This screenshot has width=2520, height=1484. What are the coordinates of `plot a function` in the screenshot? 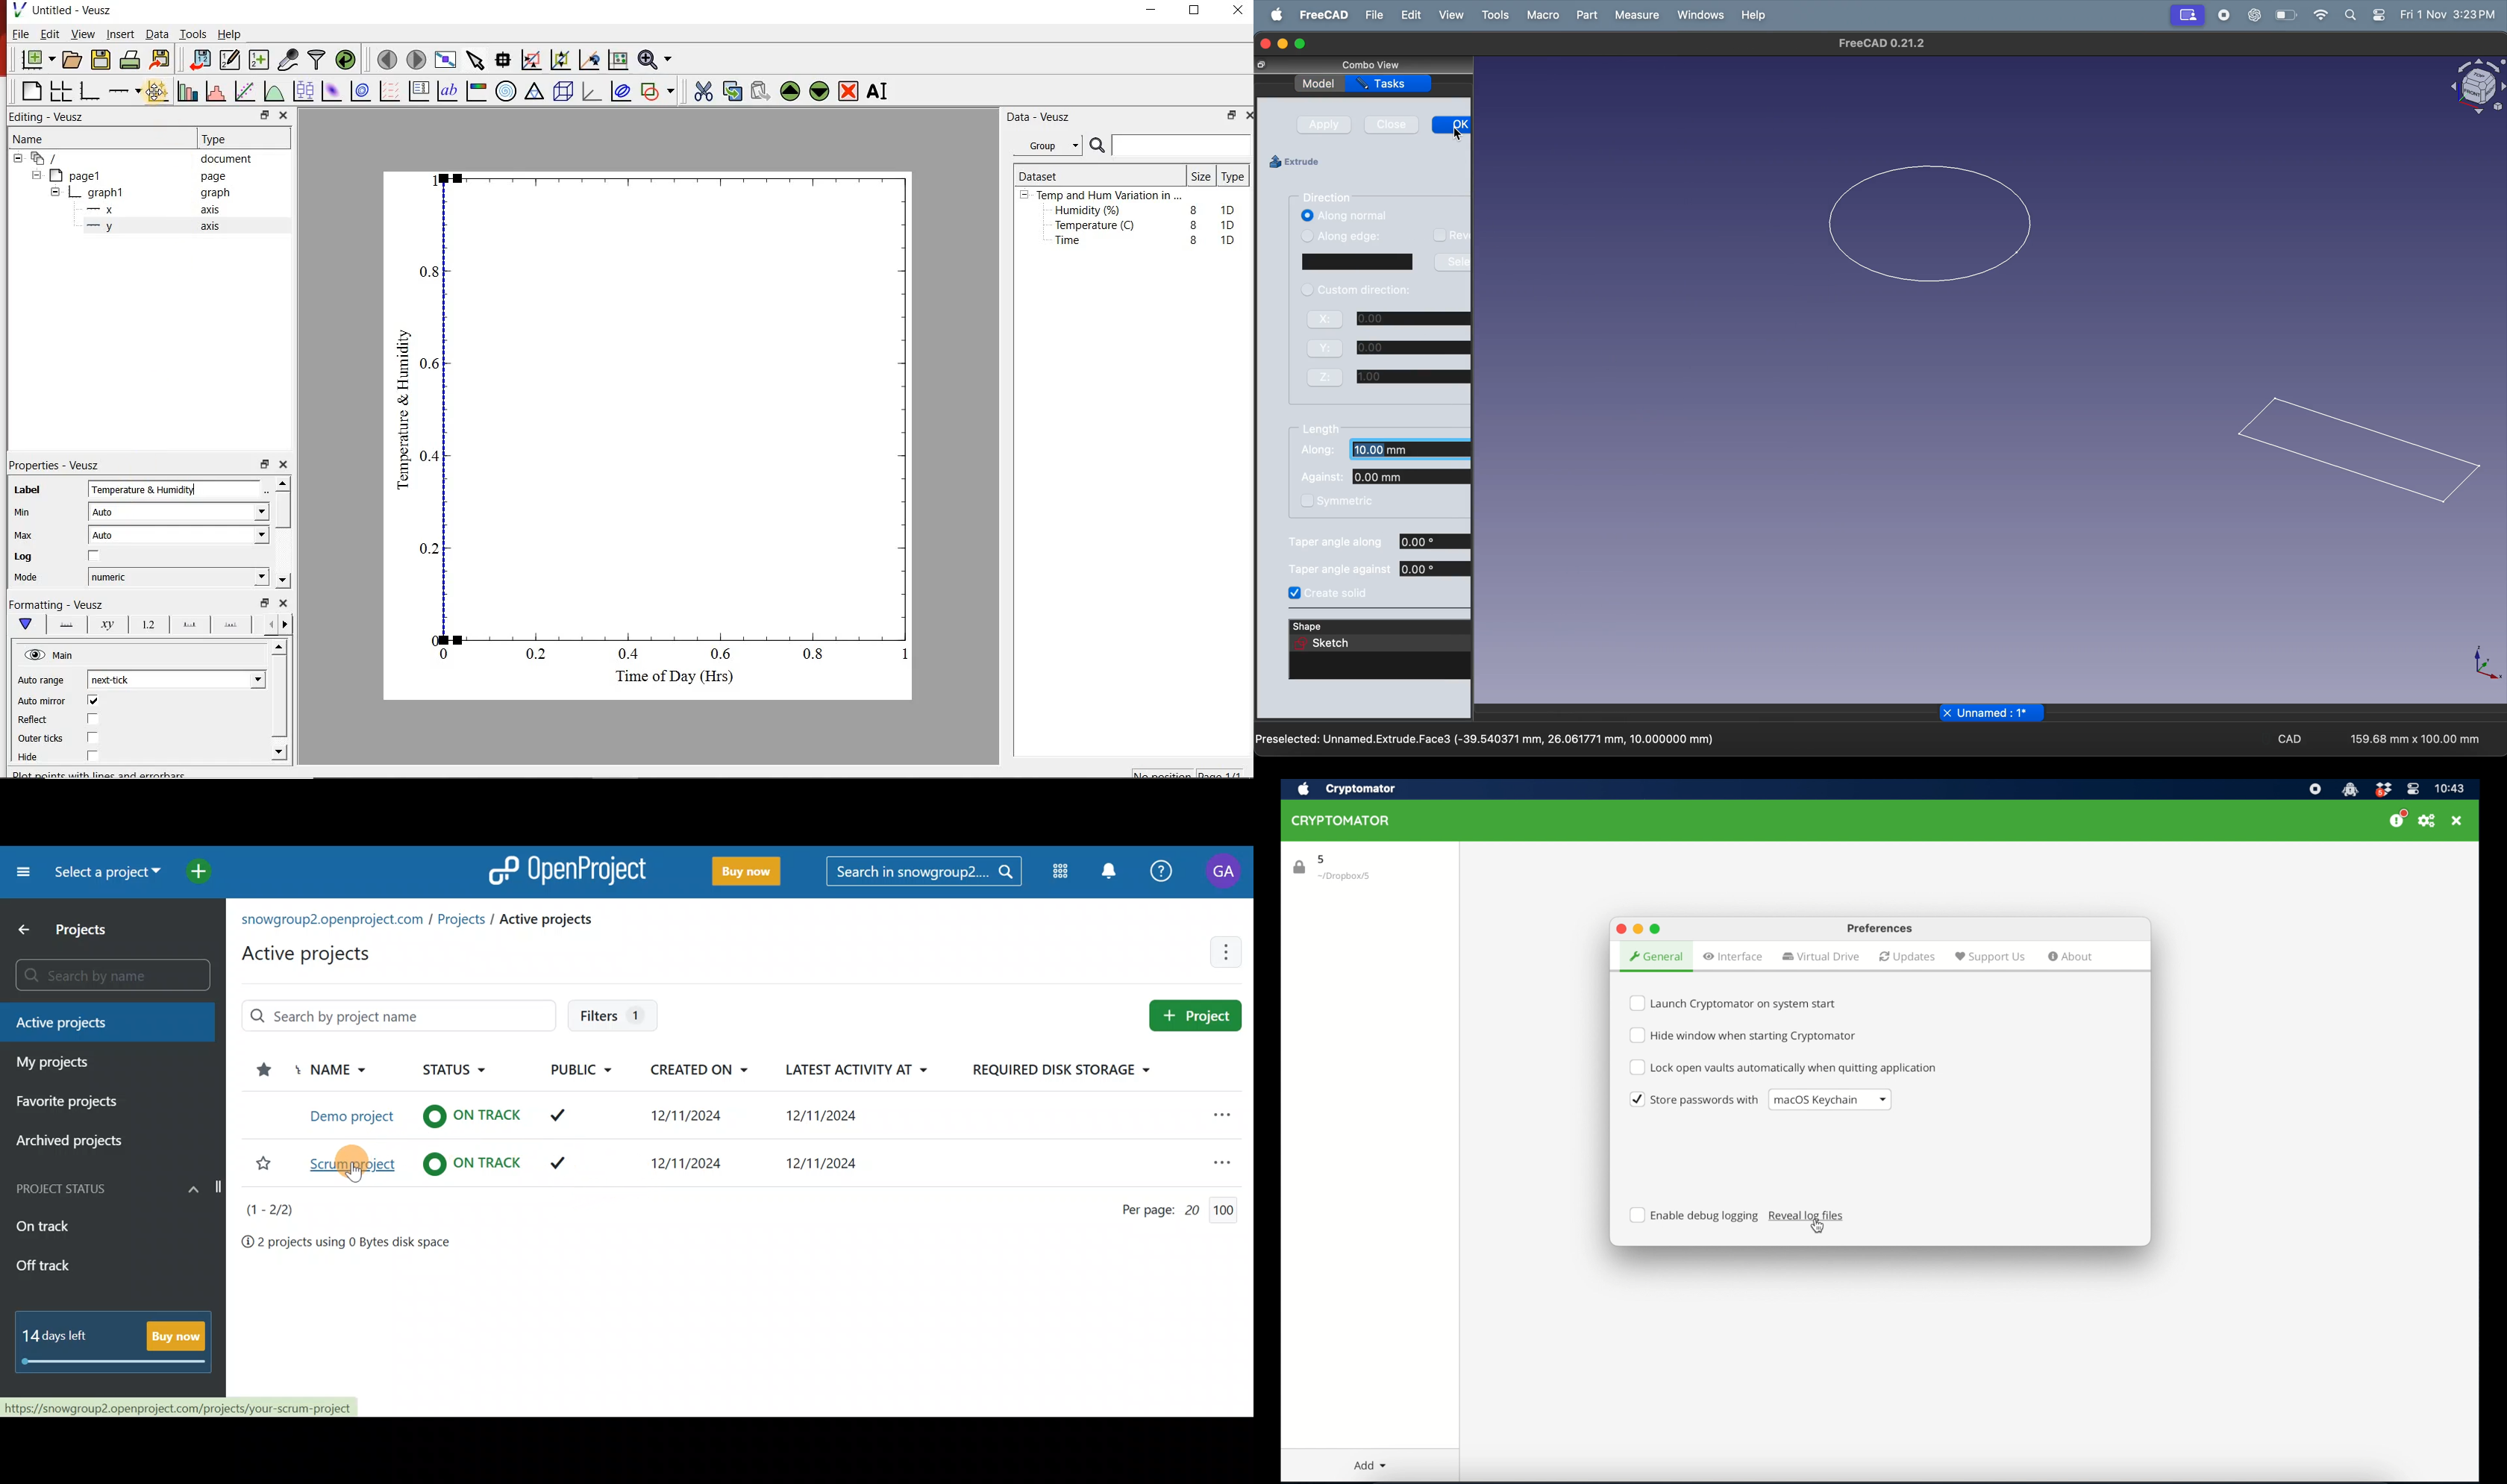 It's located at (275, 93).